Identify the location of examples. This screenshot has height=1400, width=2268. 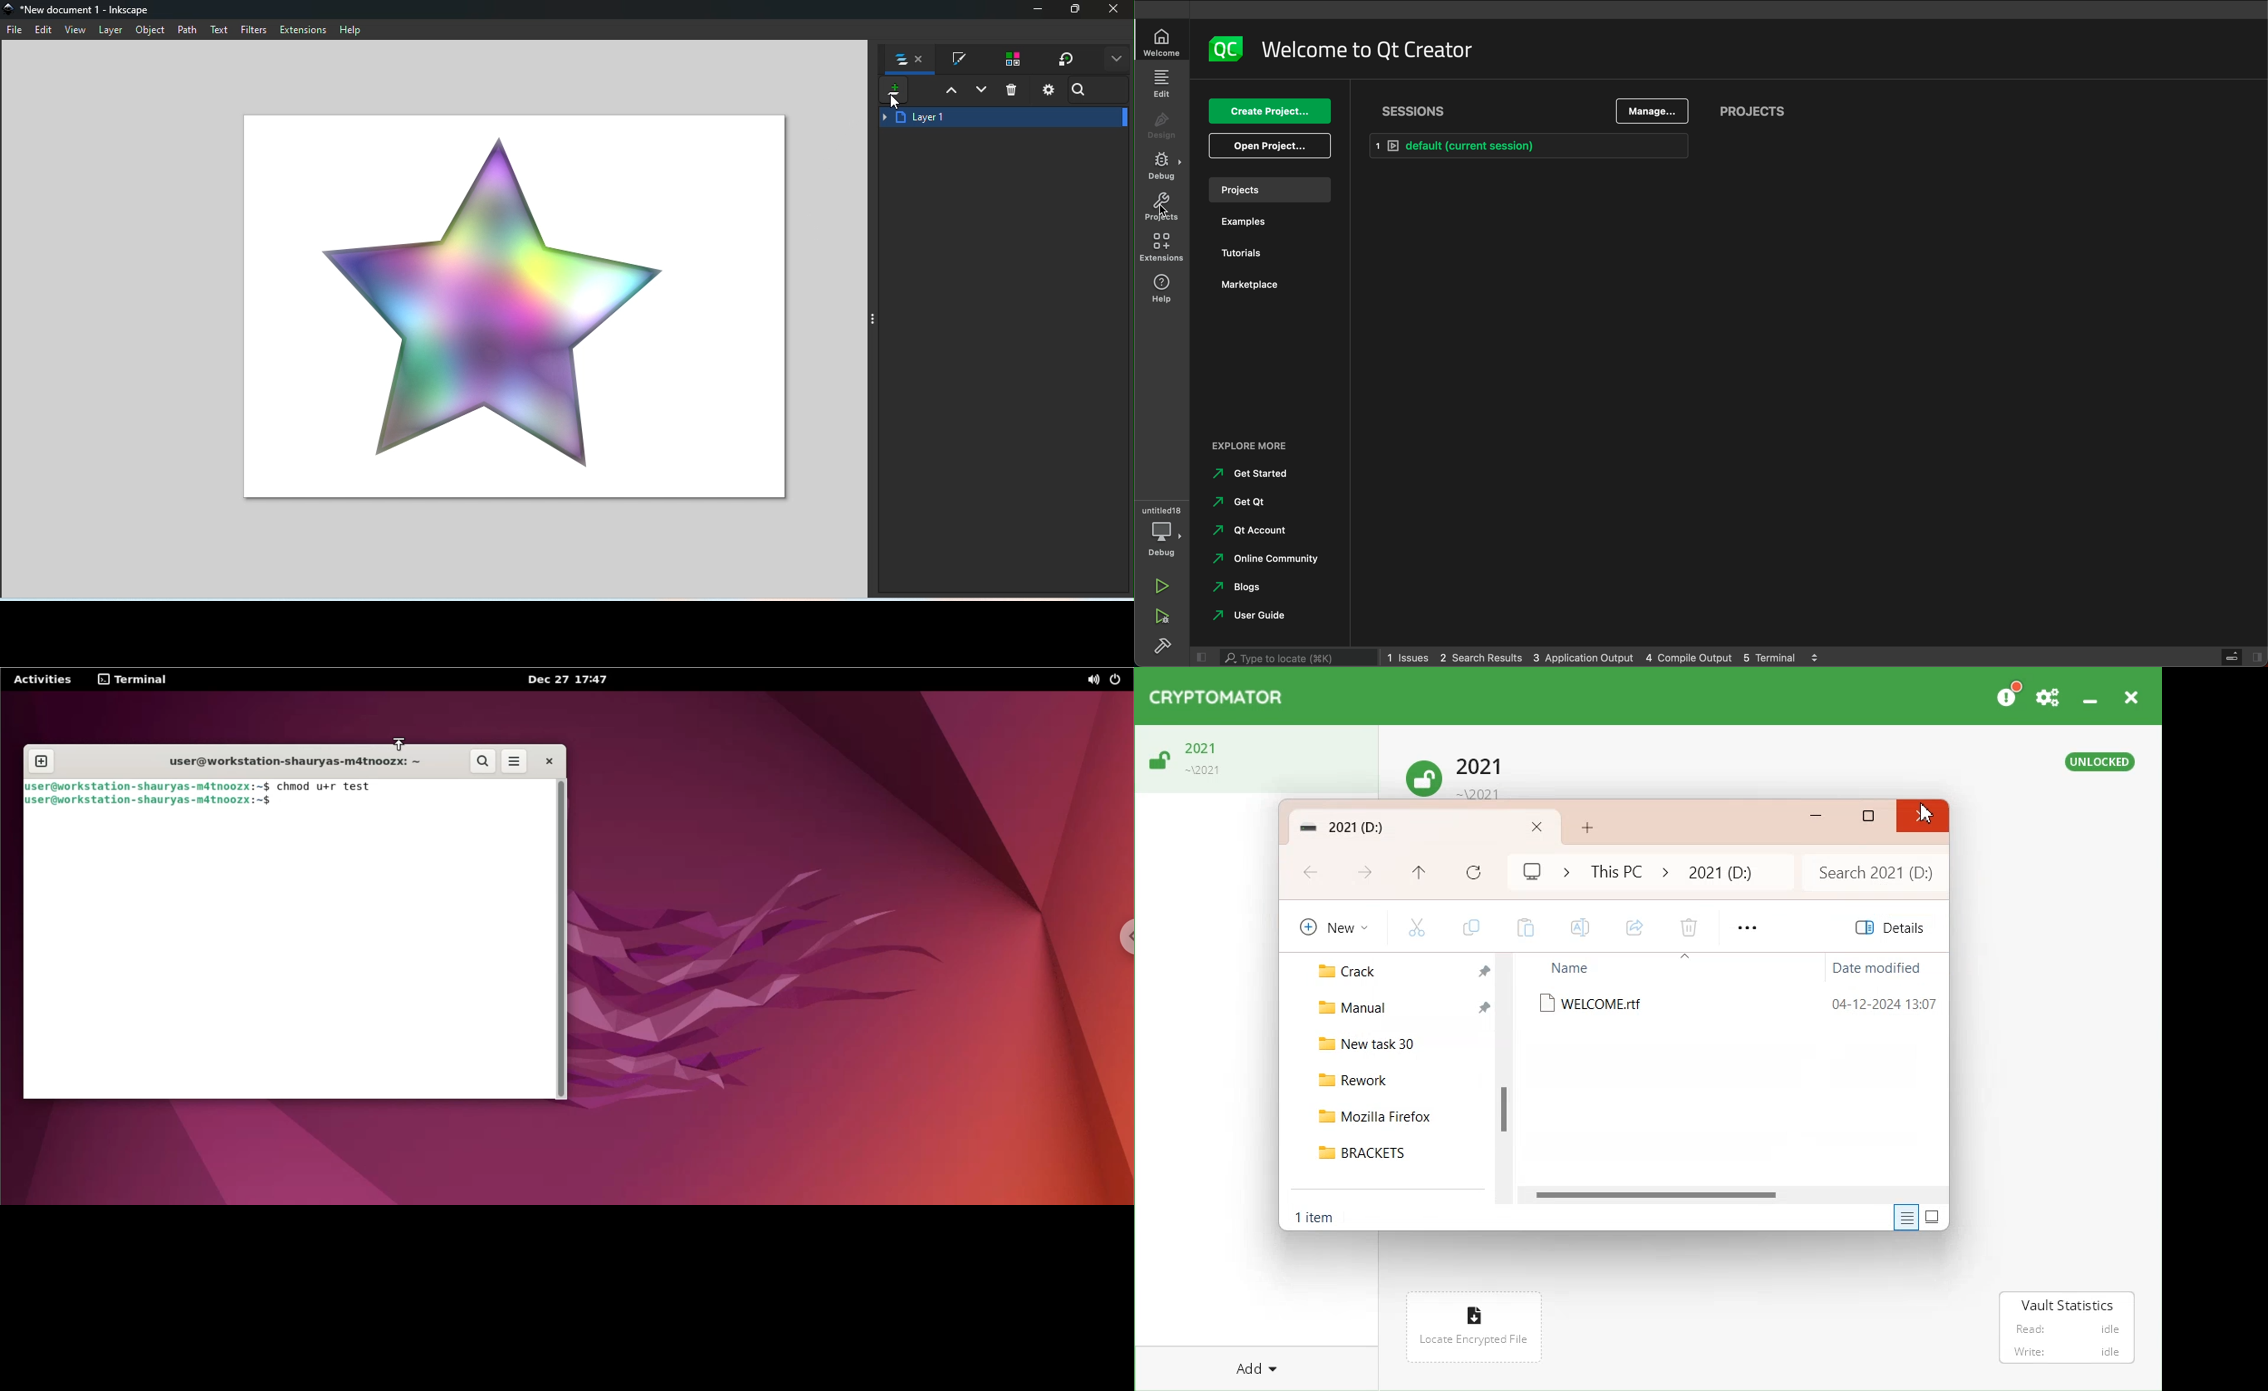
(1243, 222).